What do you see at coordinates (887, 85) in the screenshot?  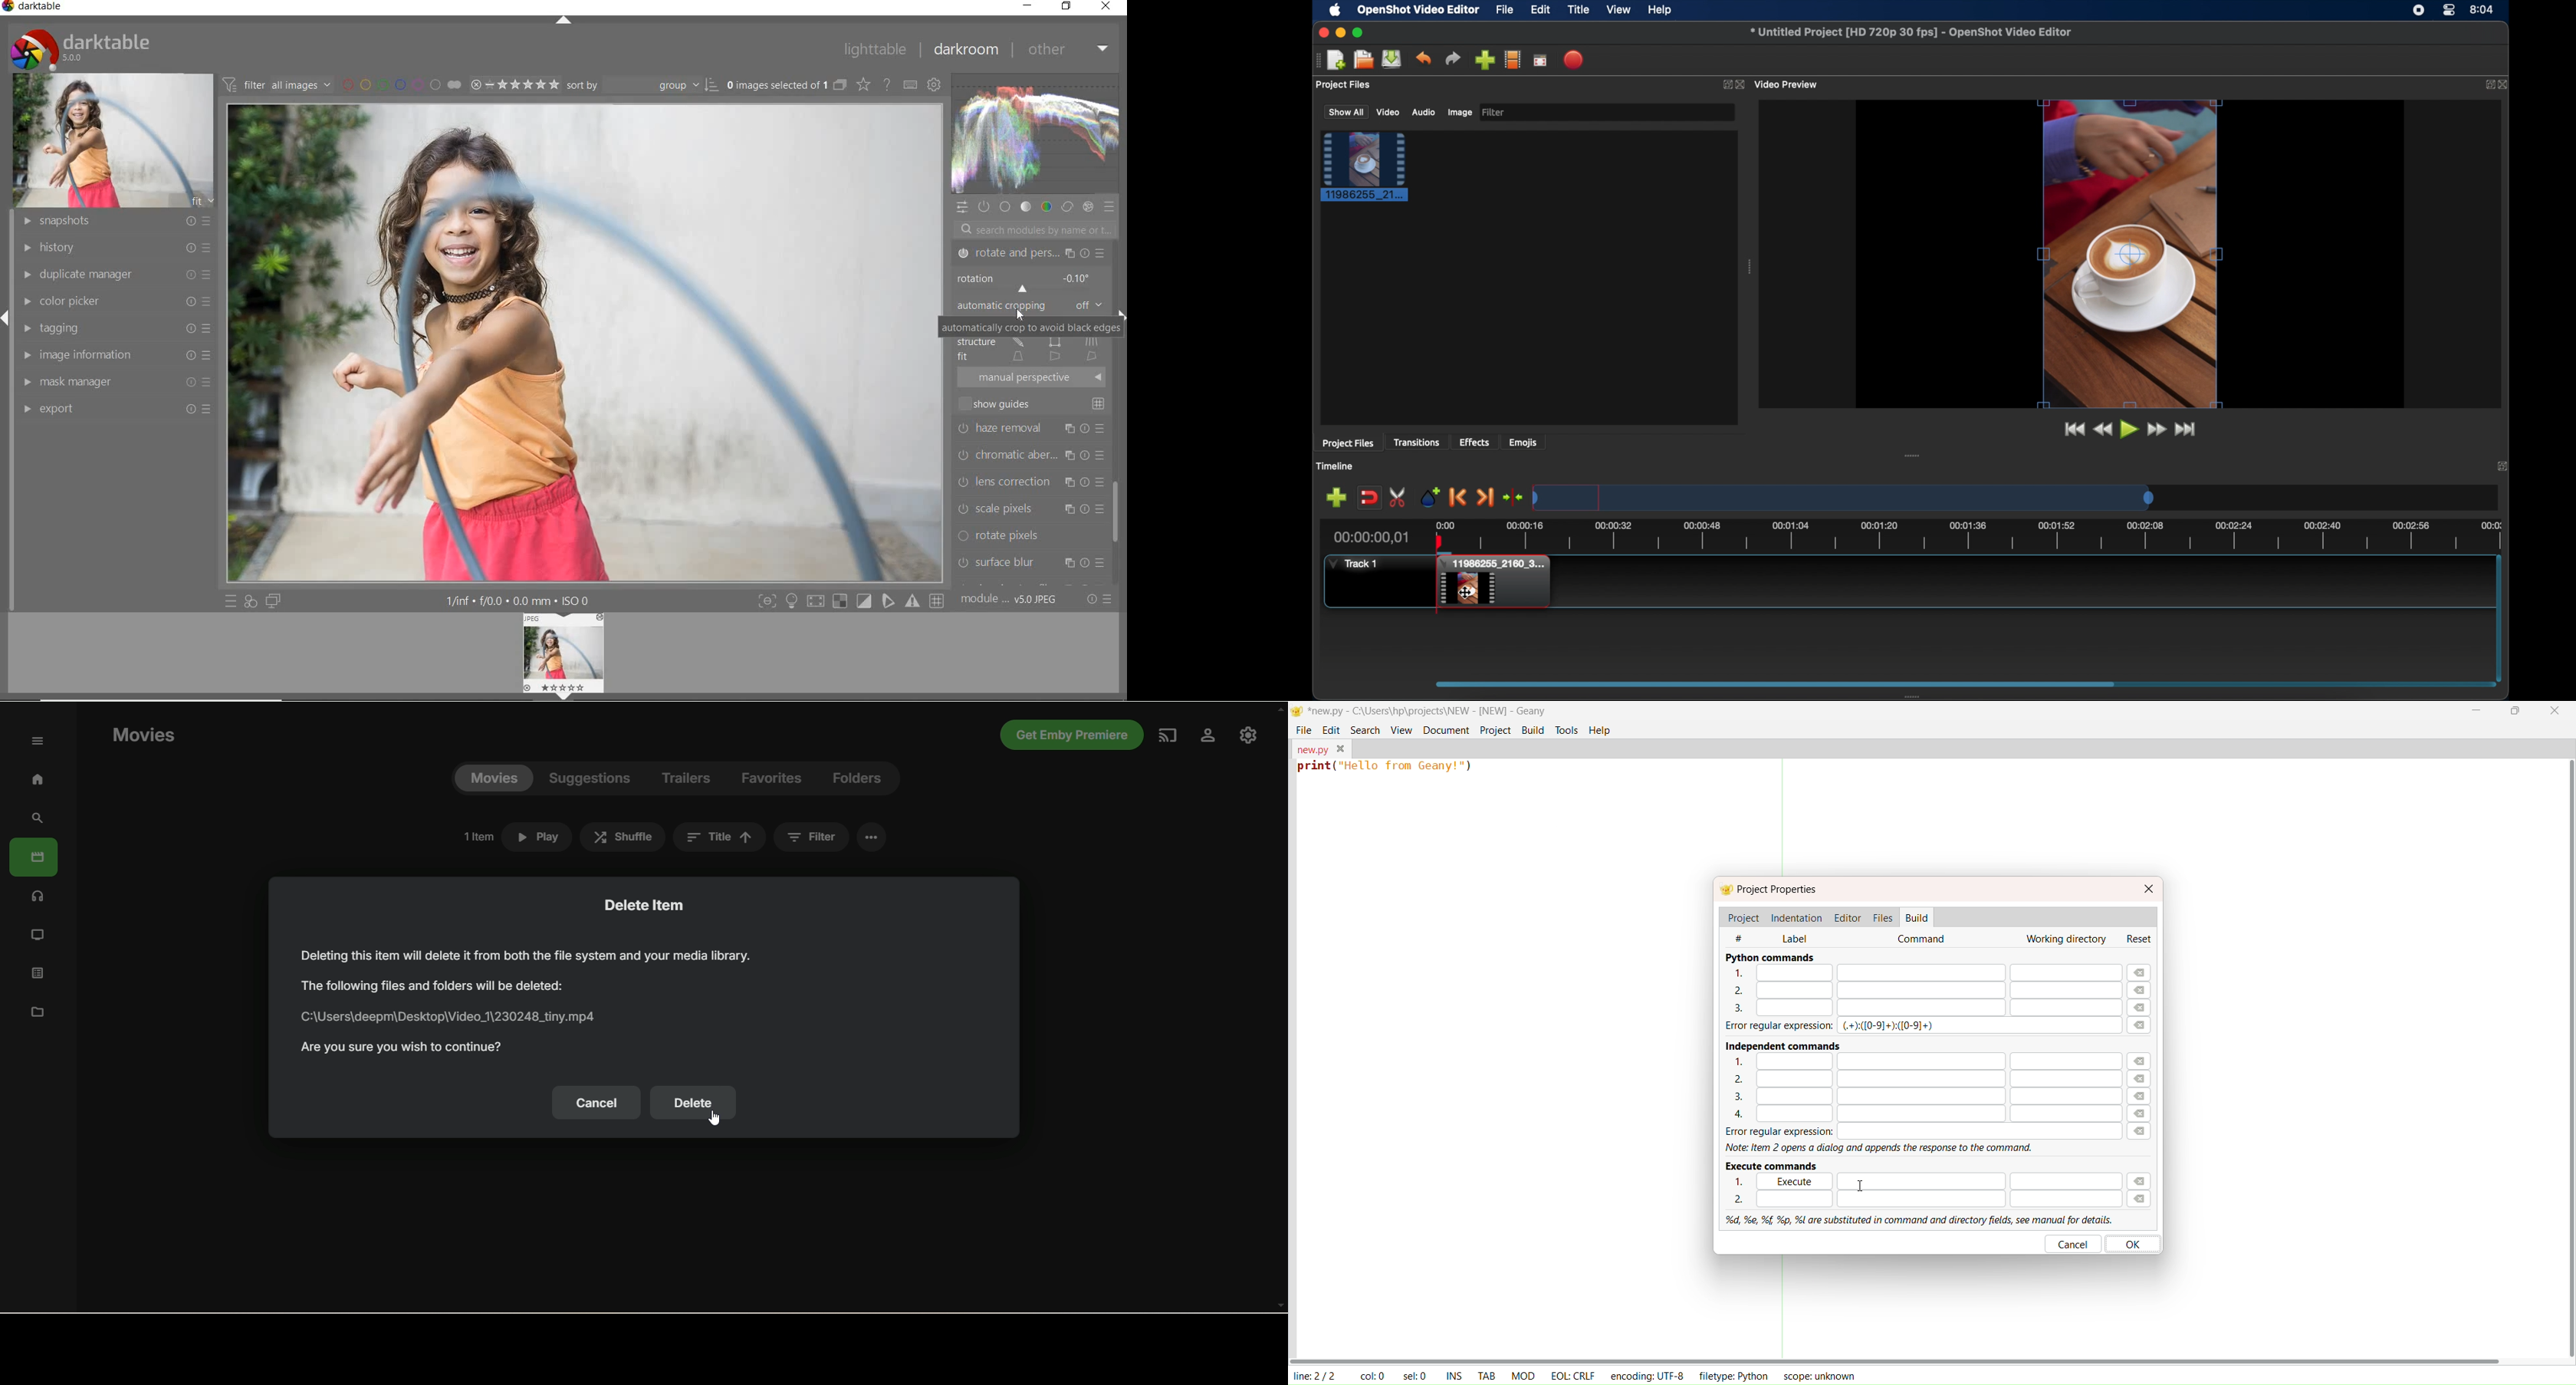 I see `enable for online help` at bounding box center [887, 85].